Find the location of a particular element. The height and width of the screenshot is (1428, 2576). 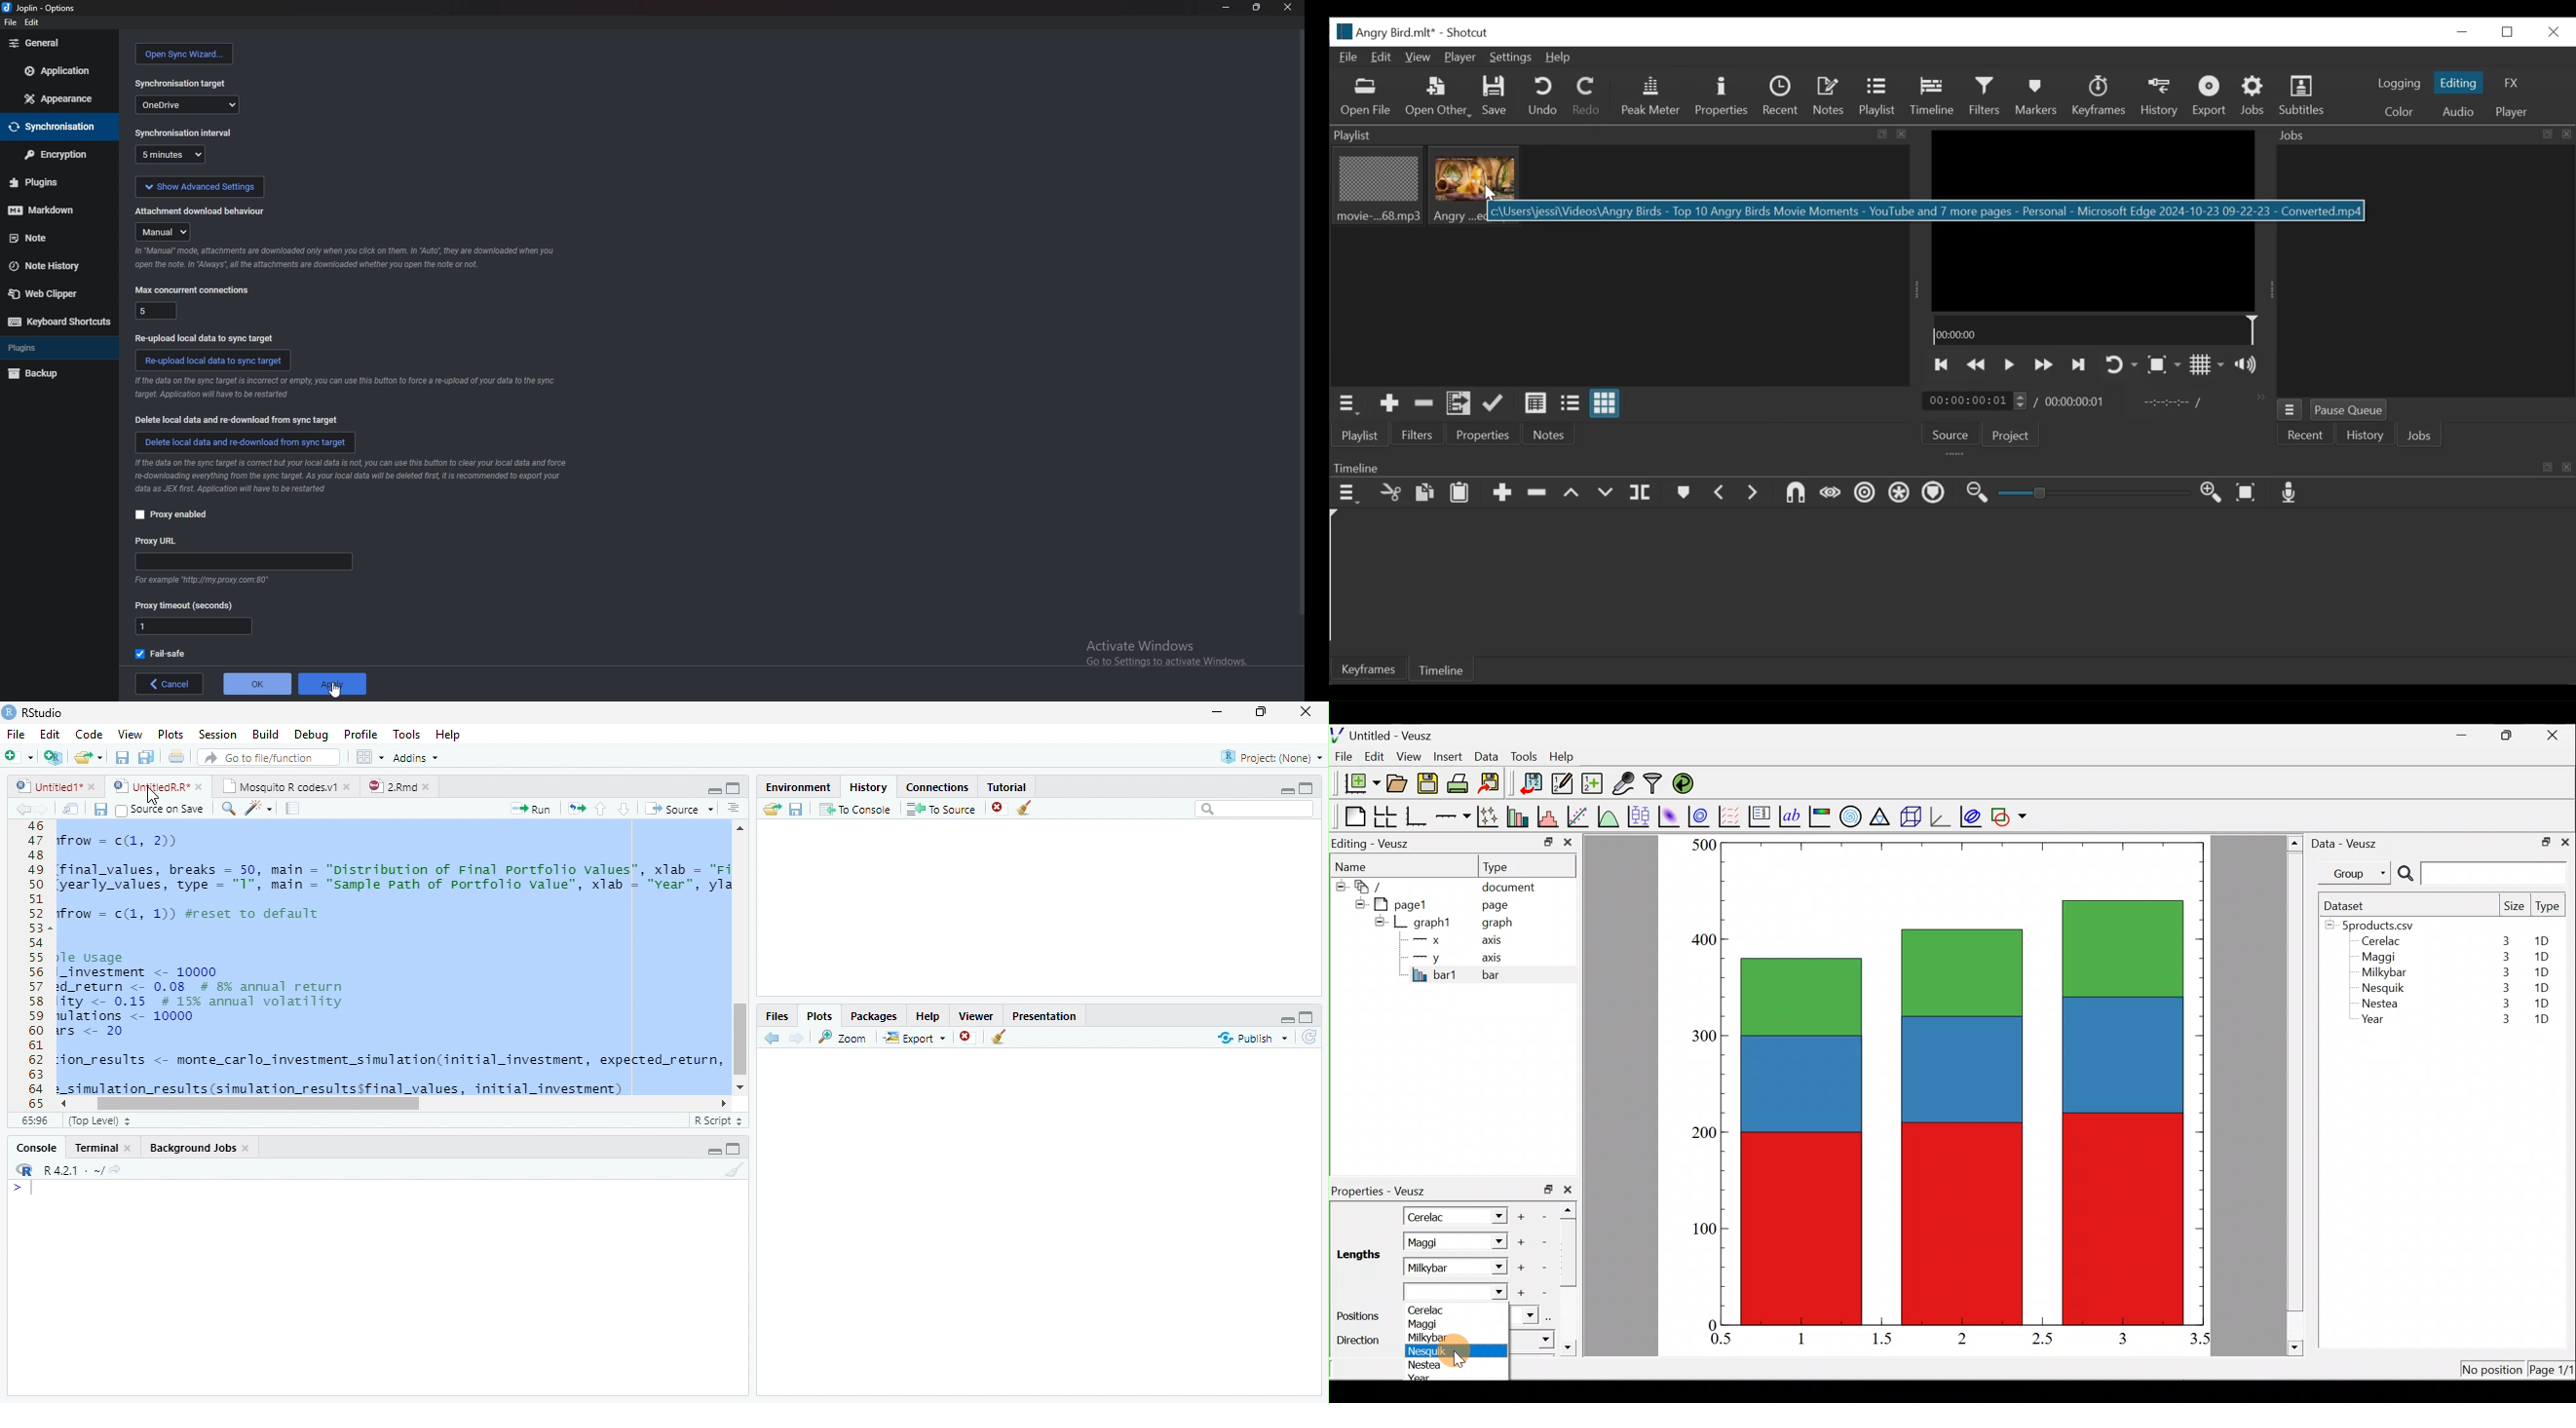

Mosquito R codes.v1 is located at coordinates (284, 785).